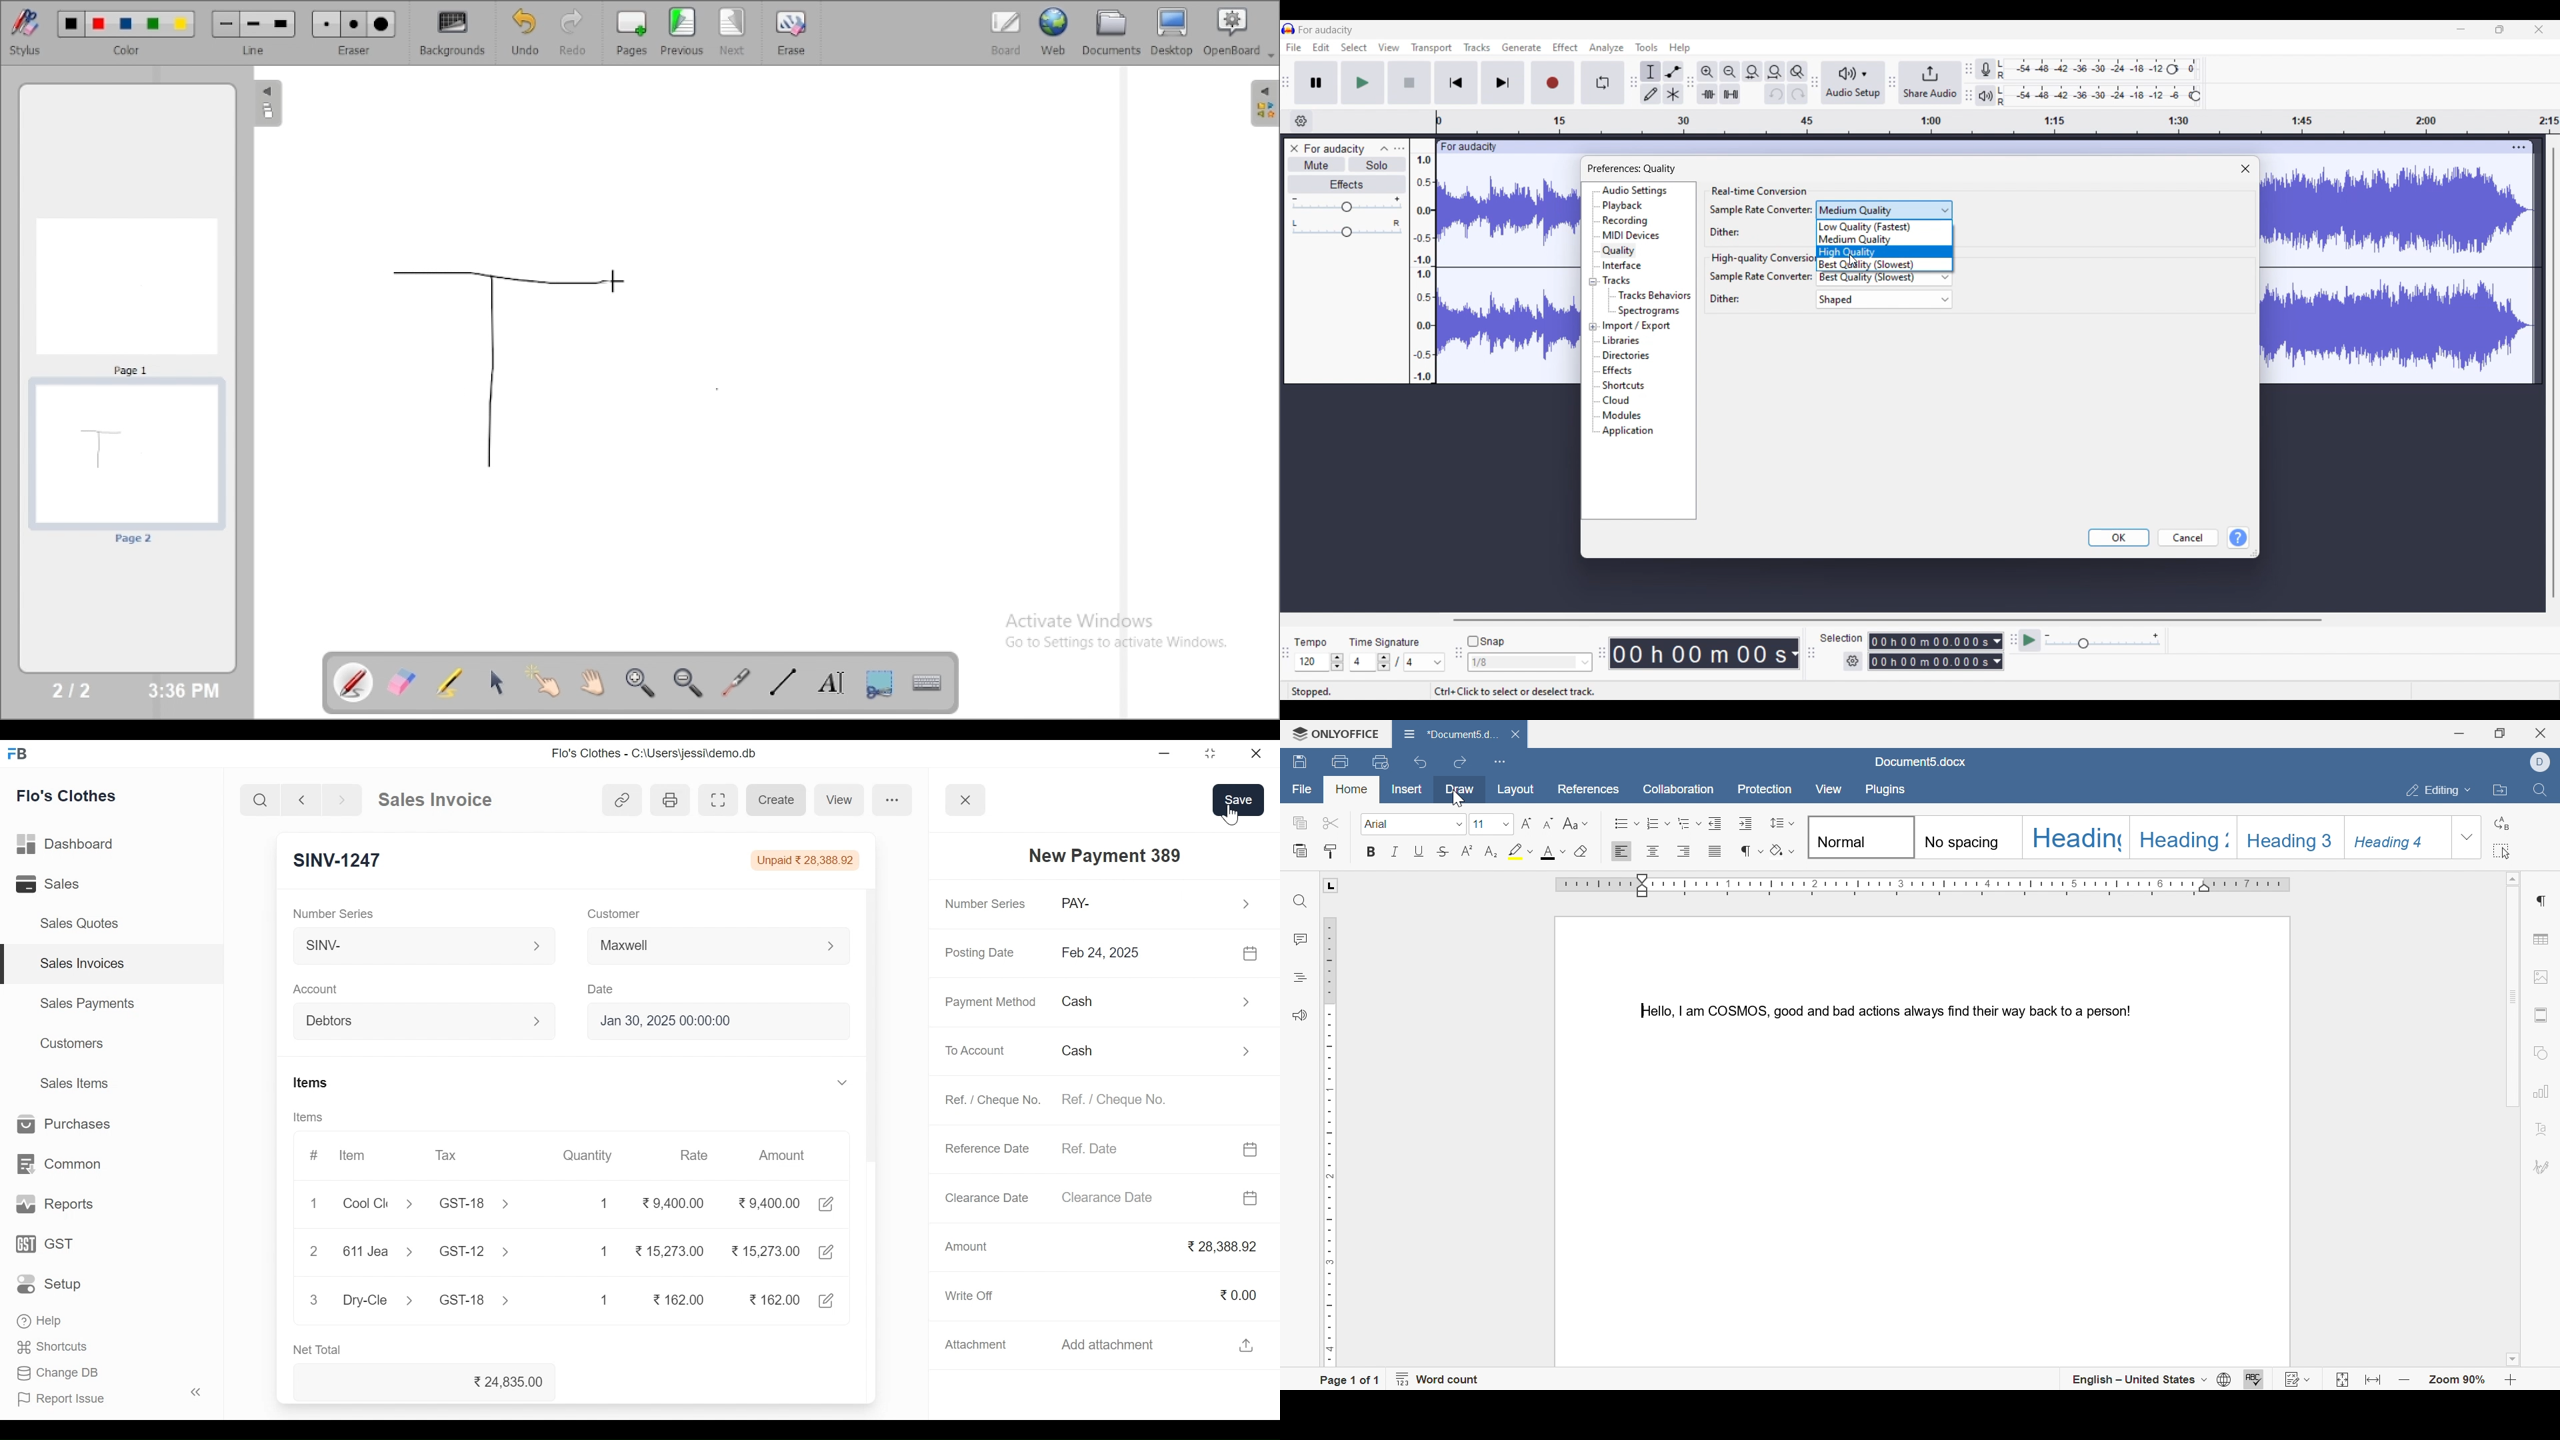 The height and width of the screenshot is (1456, 2576). What do you see at coordinates (965, 797) in the screenshot?
I see `Close` at bounding box center [965, 797].